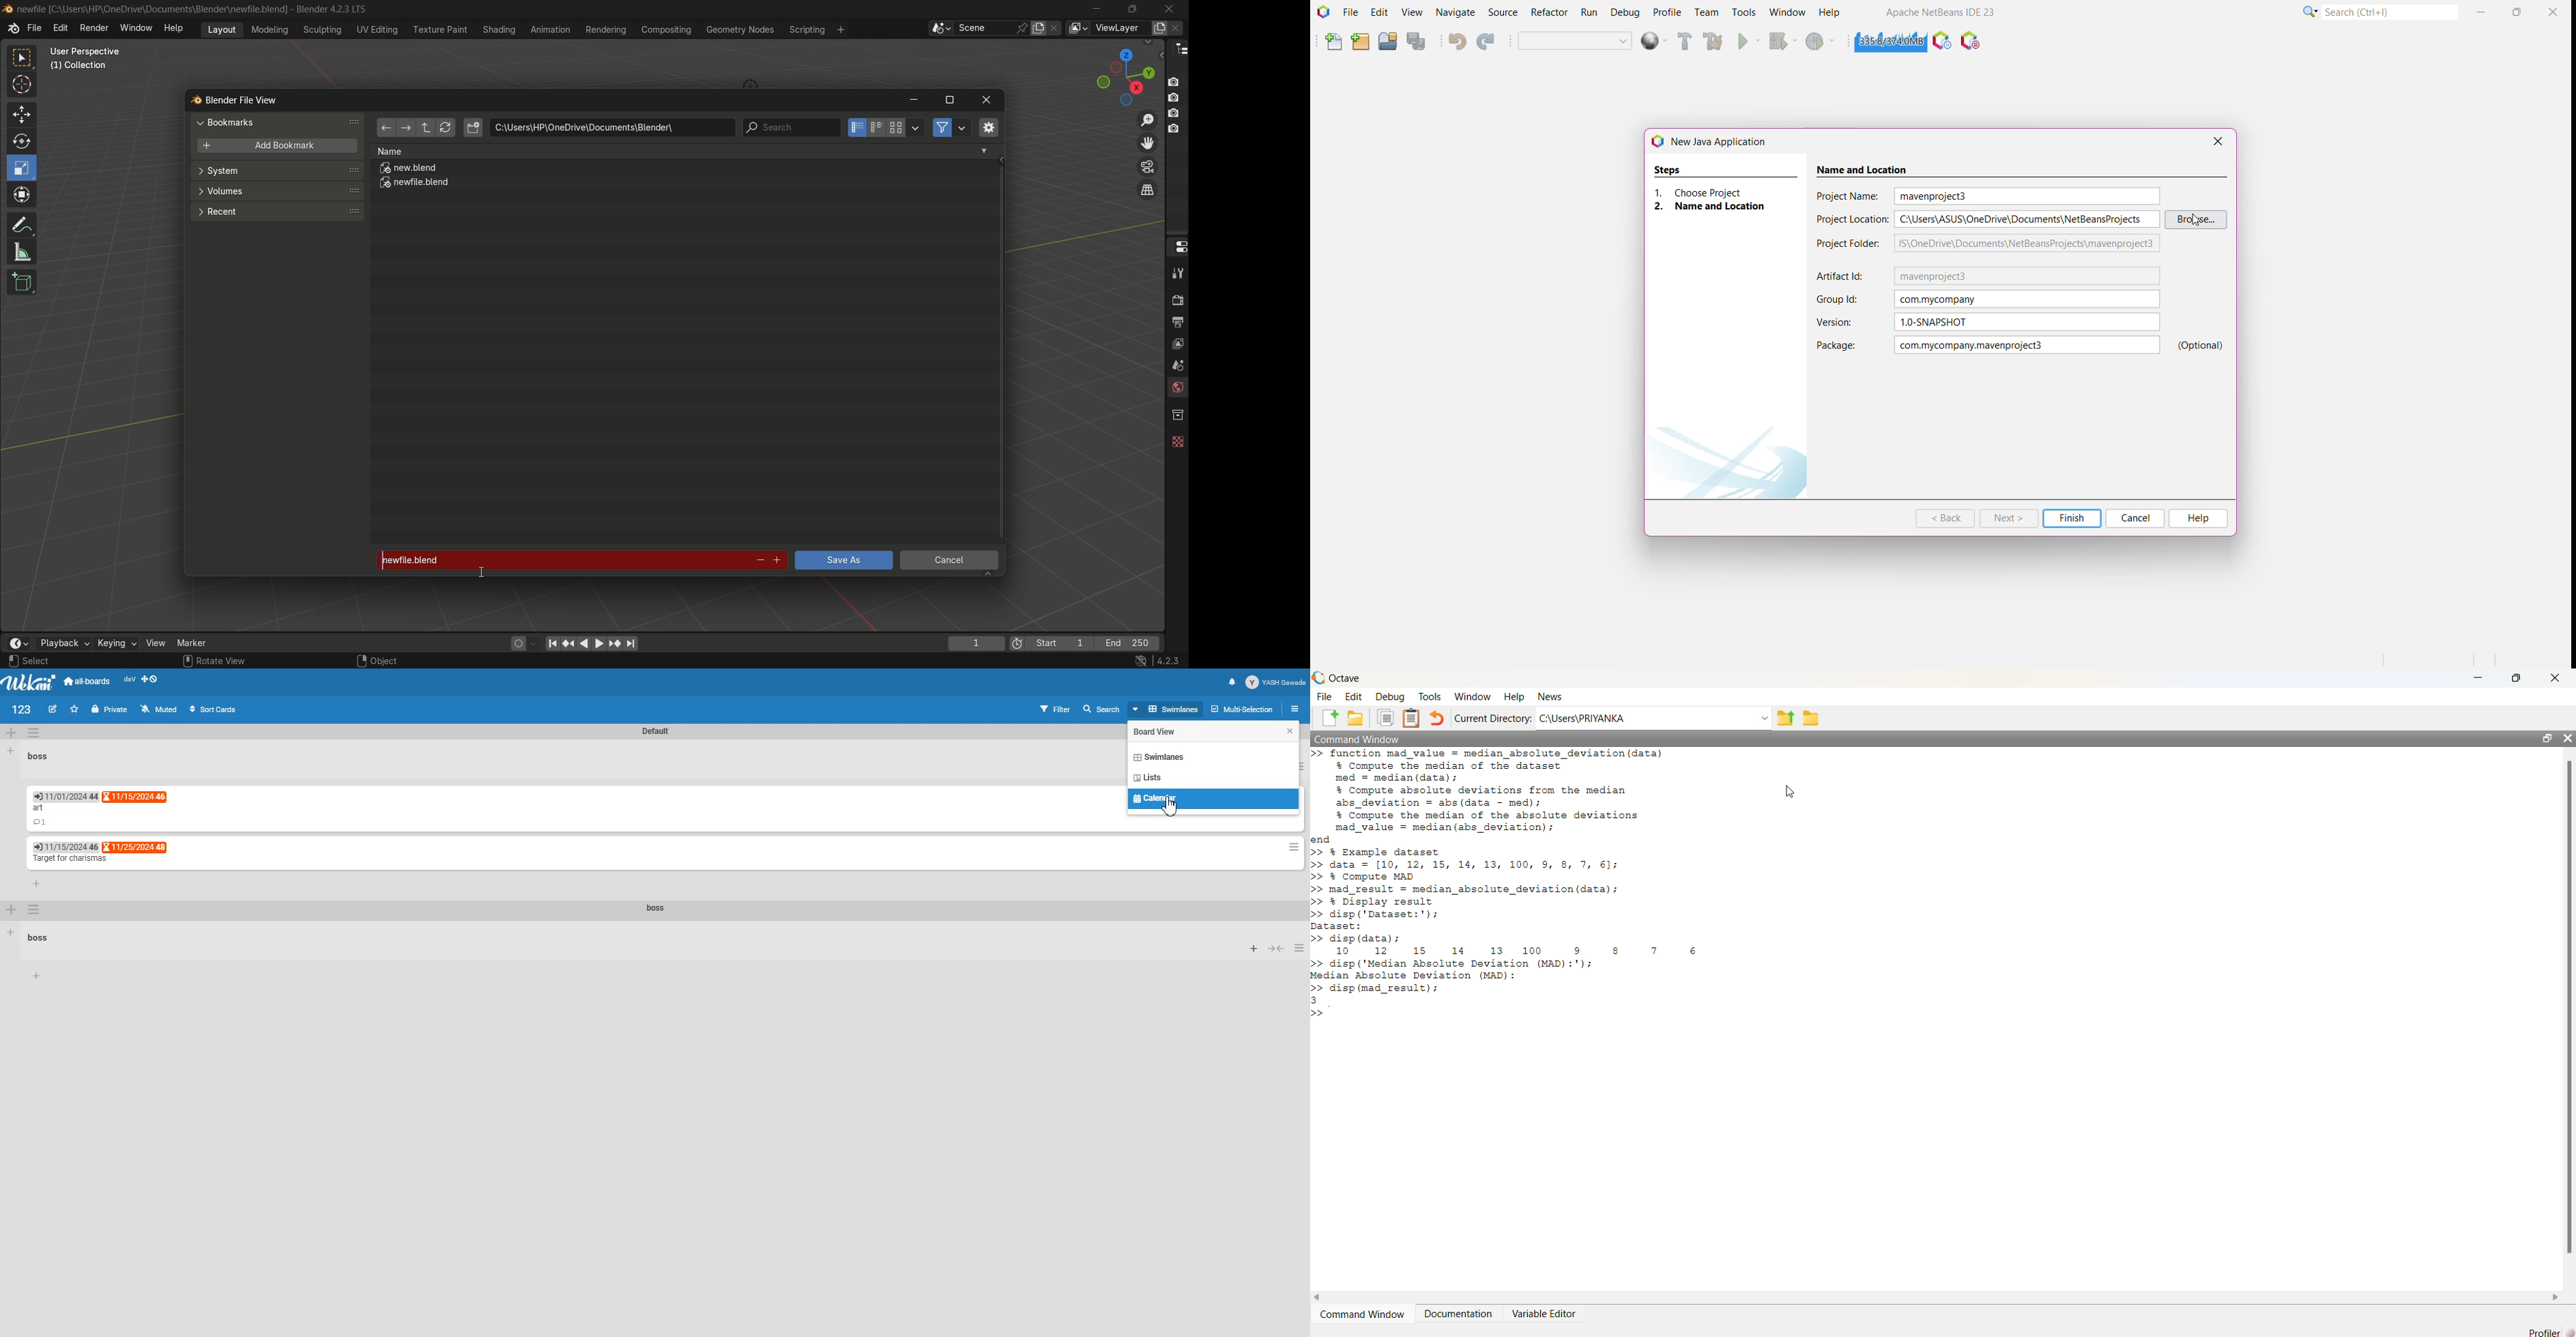  Describe the element at coordinates (2028, 299) in the screenshot. I see `Group Id` at that location.